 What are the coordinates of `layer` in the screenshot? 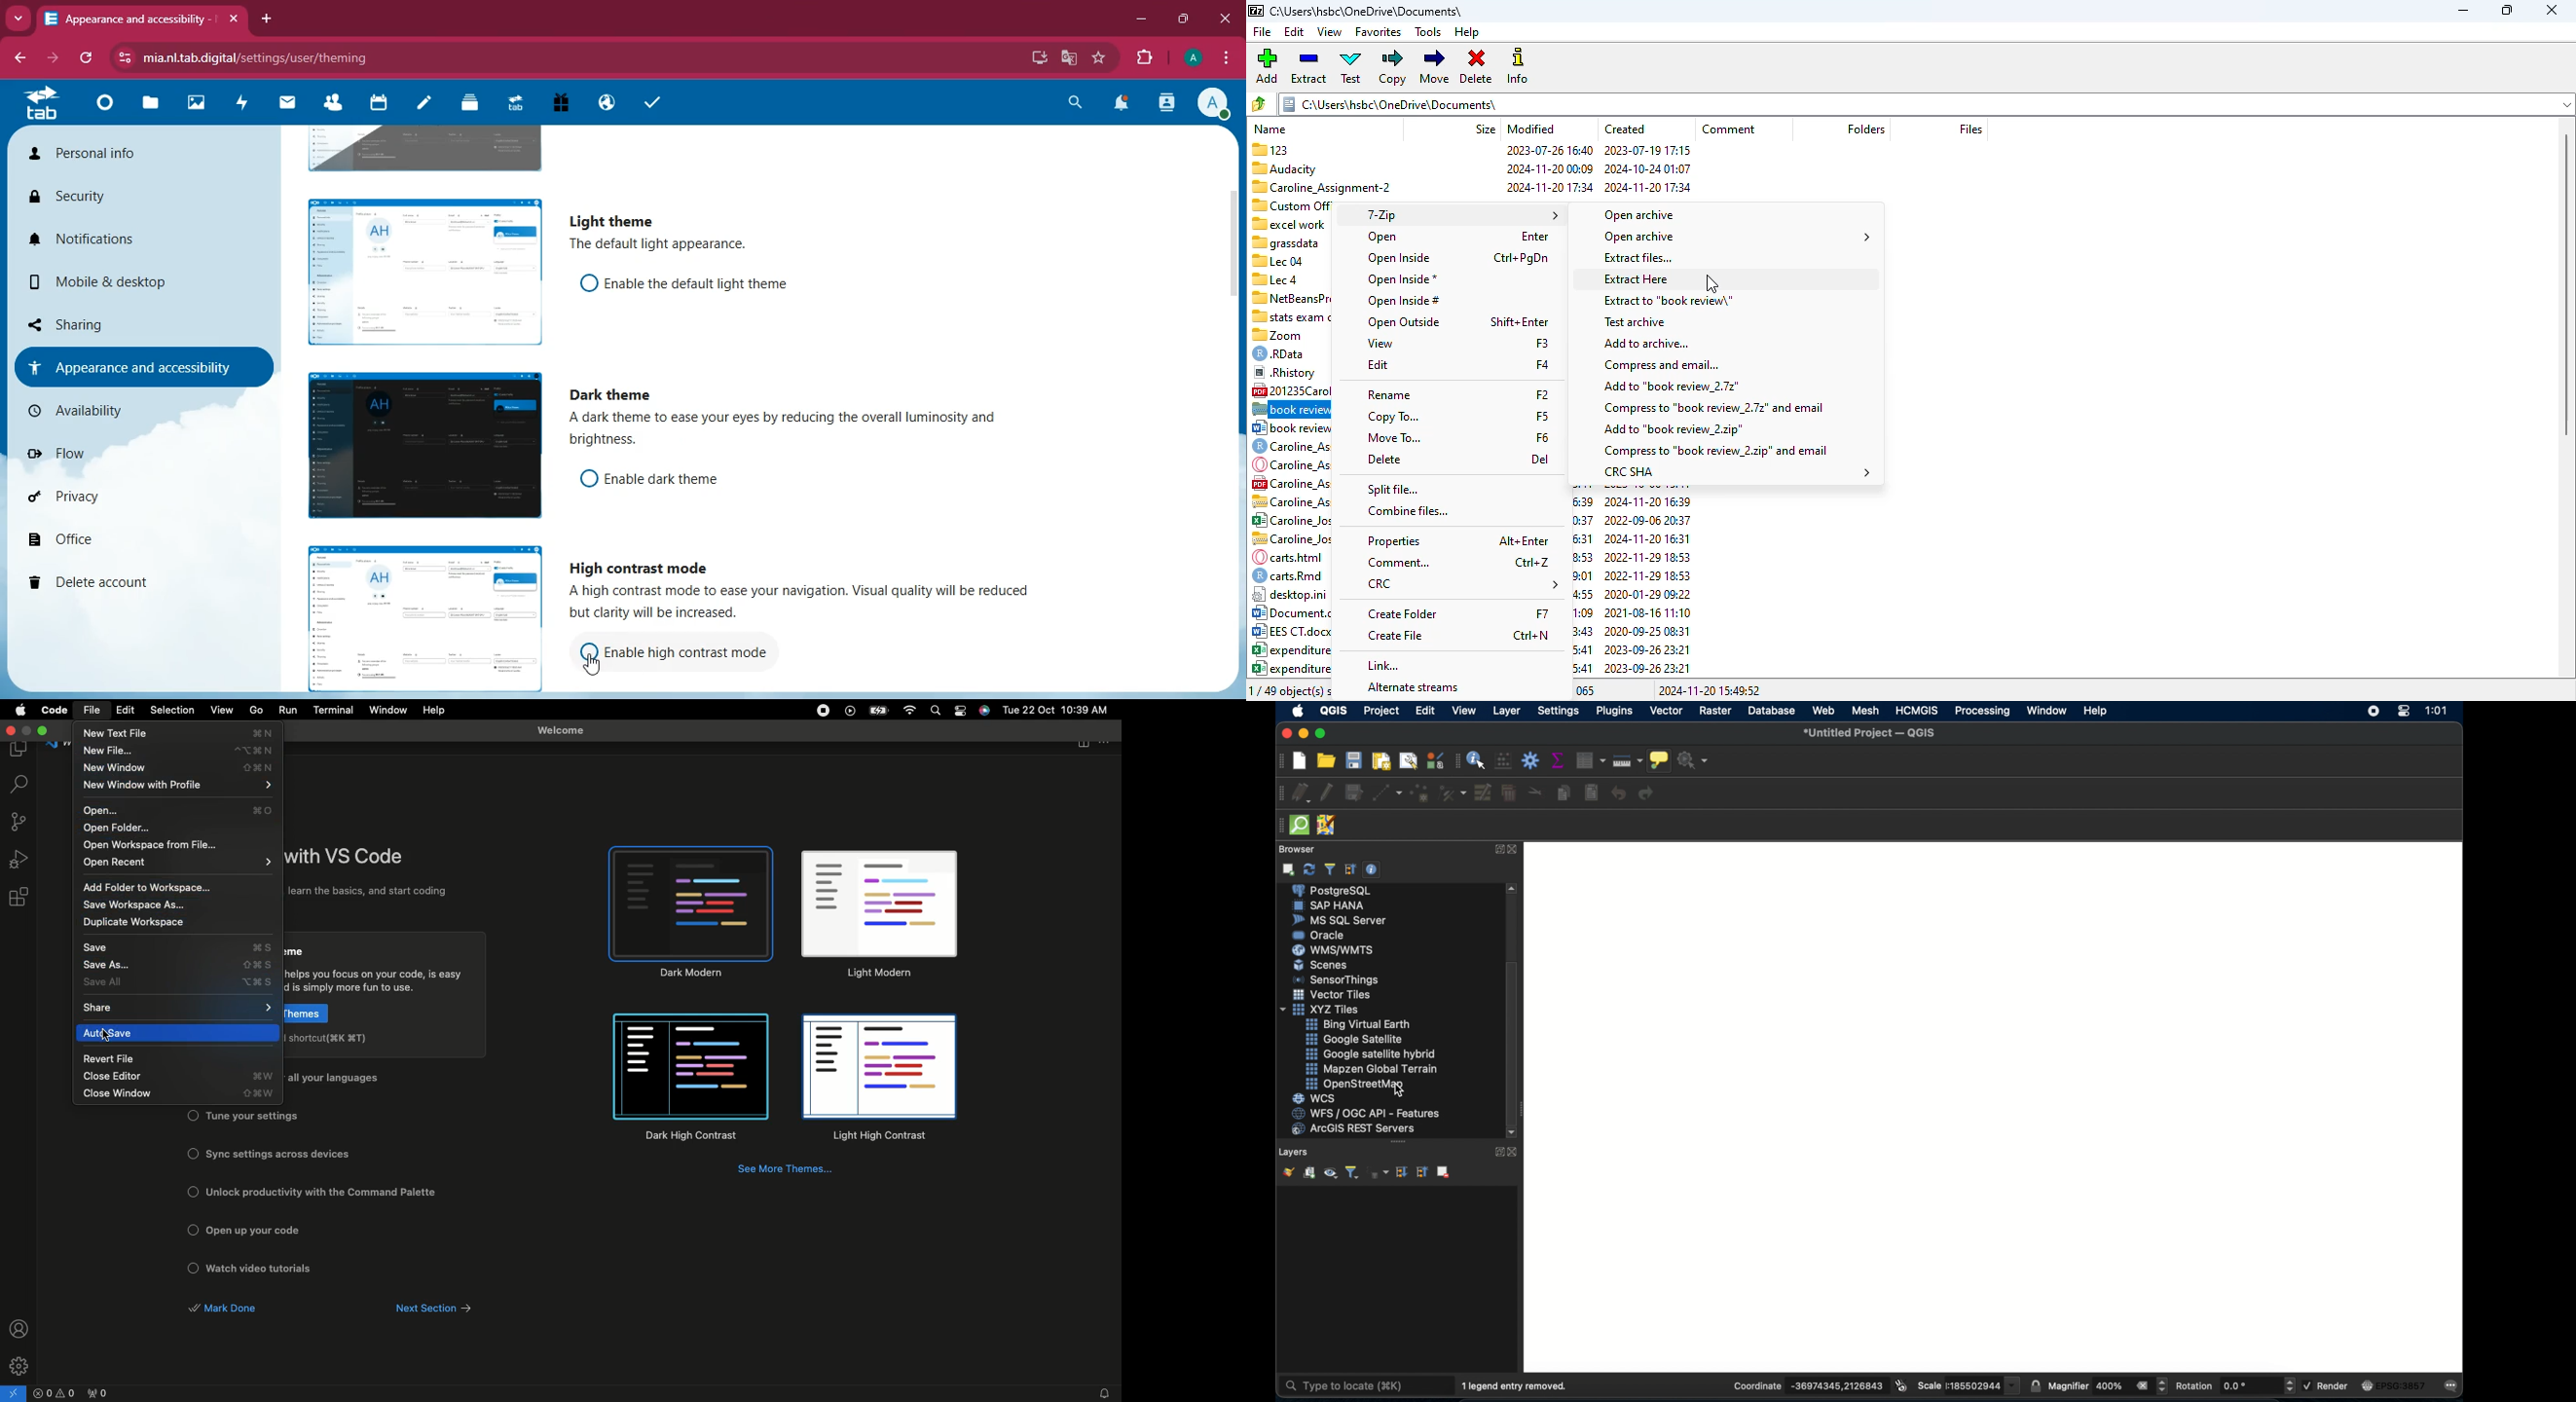 It's located at (1505, 711).